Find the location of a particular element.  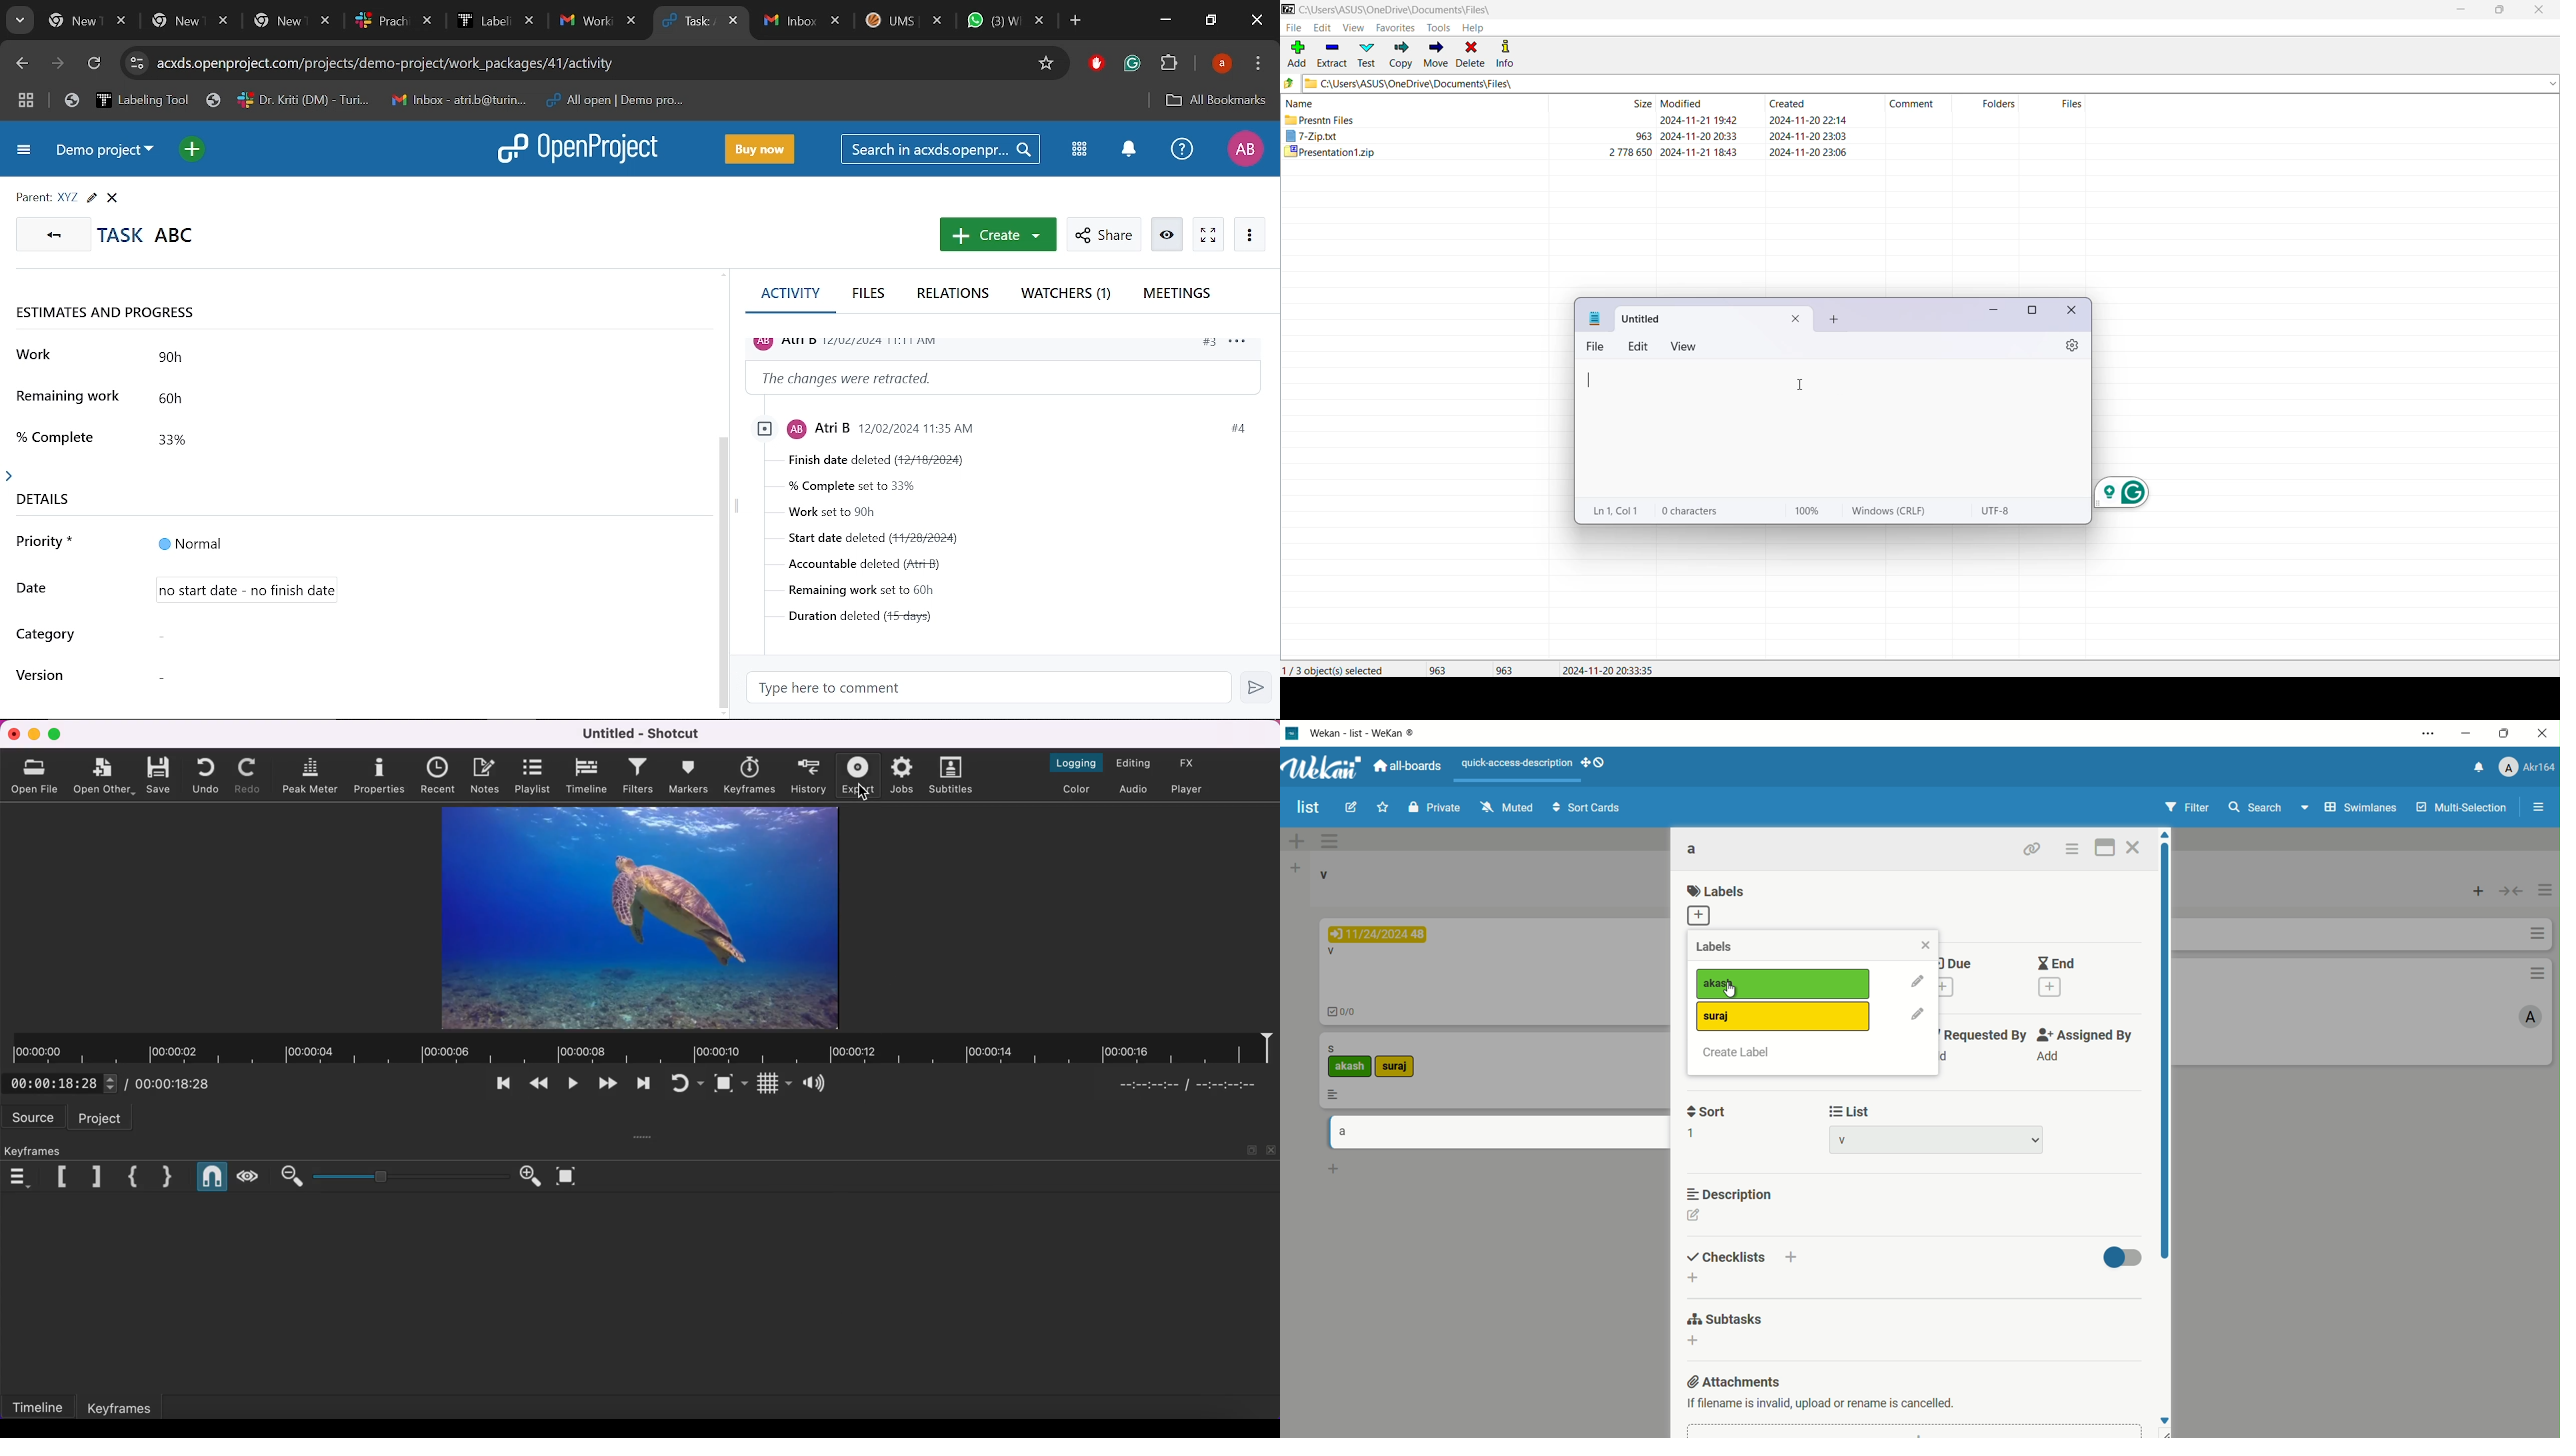

switch to the player only layout is located at coordinates (1198, 791).